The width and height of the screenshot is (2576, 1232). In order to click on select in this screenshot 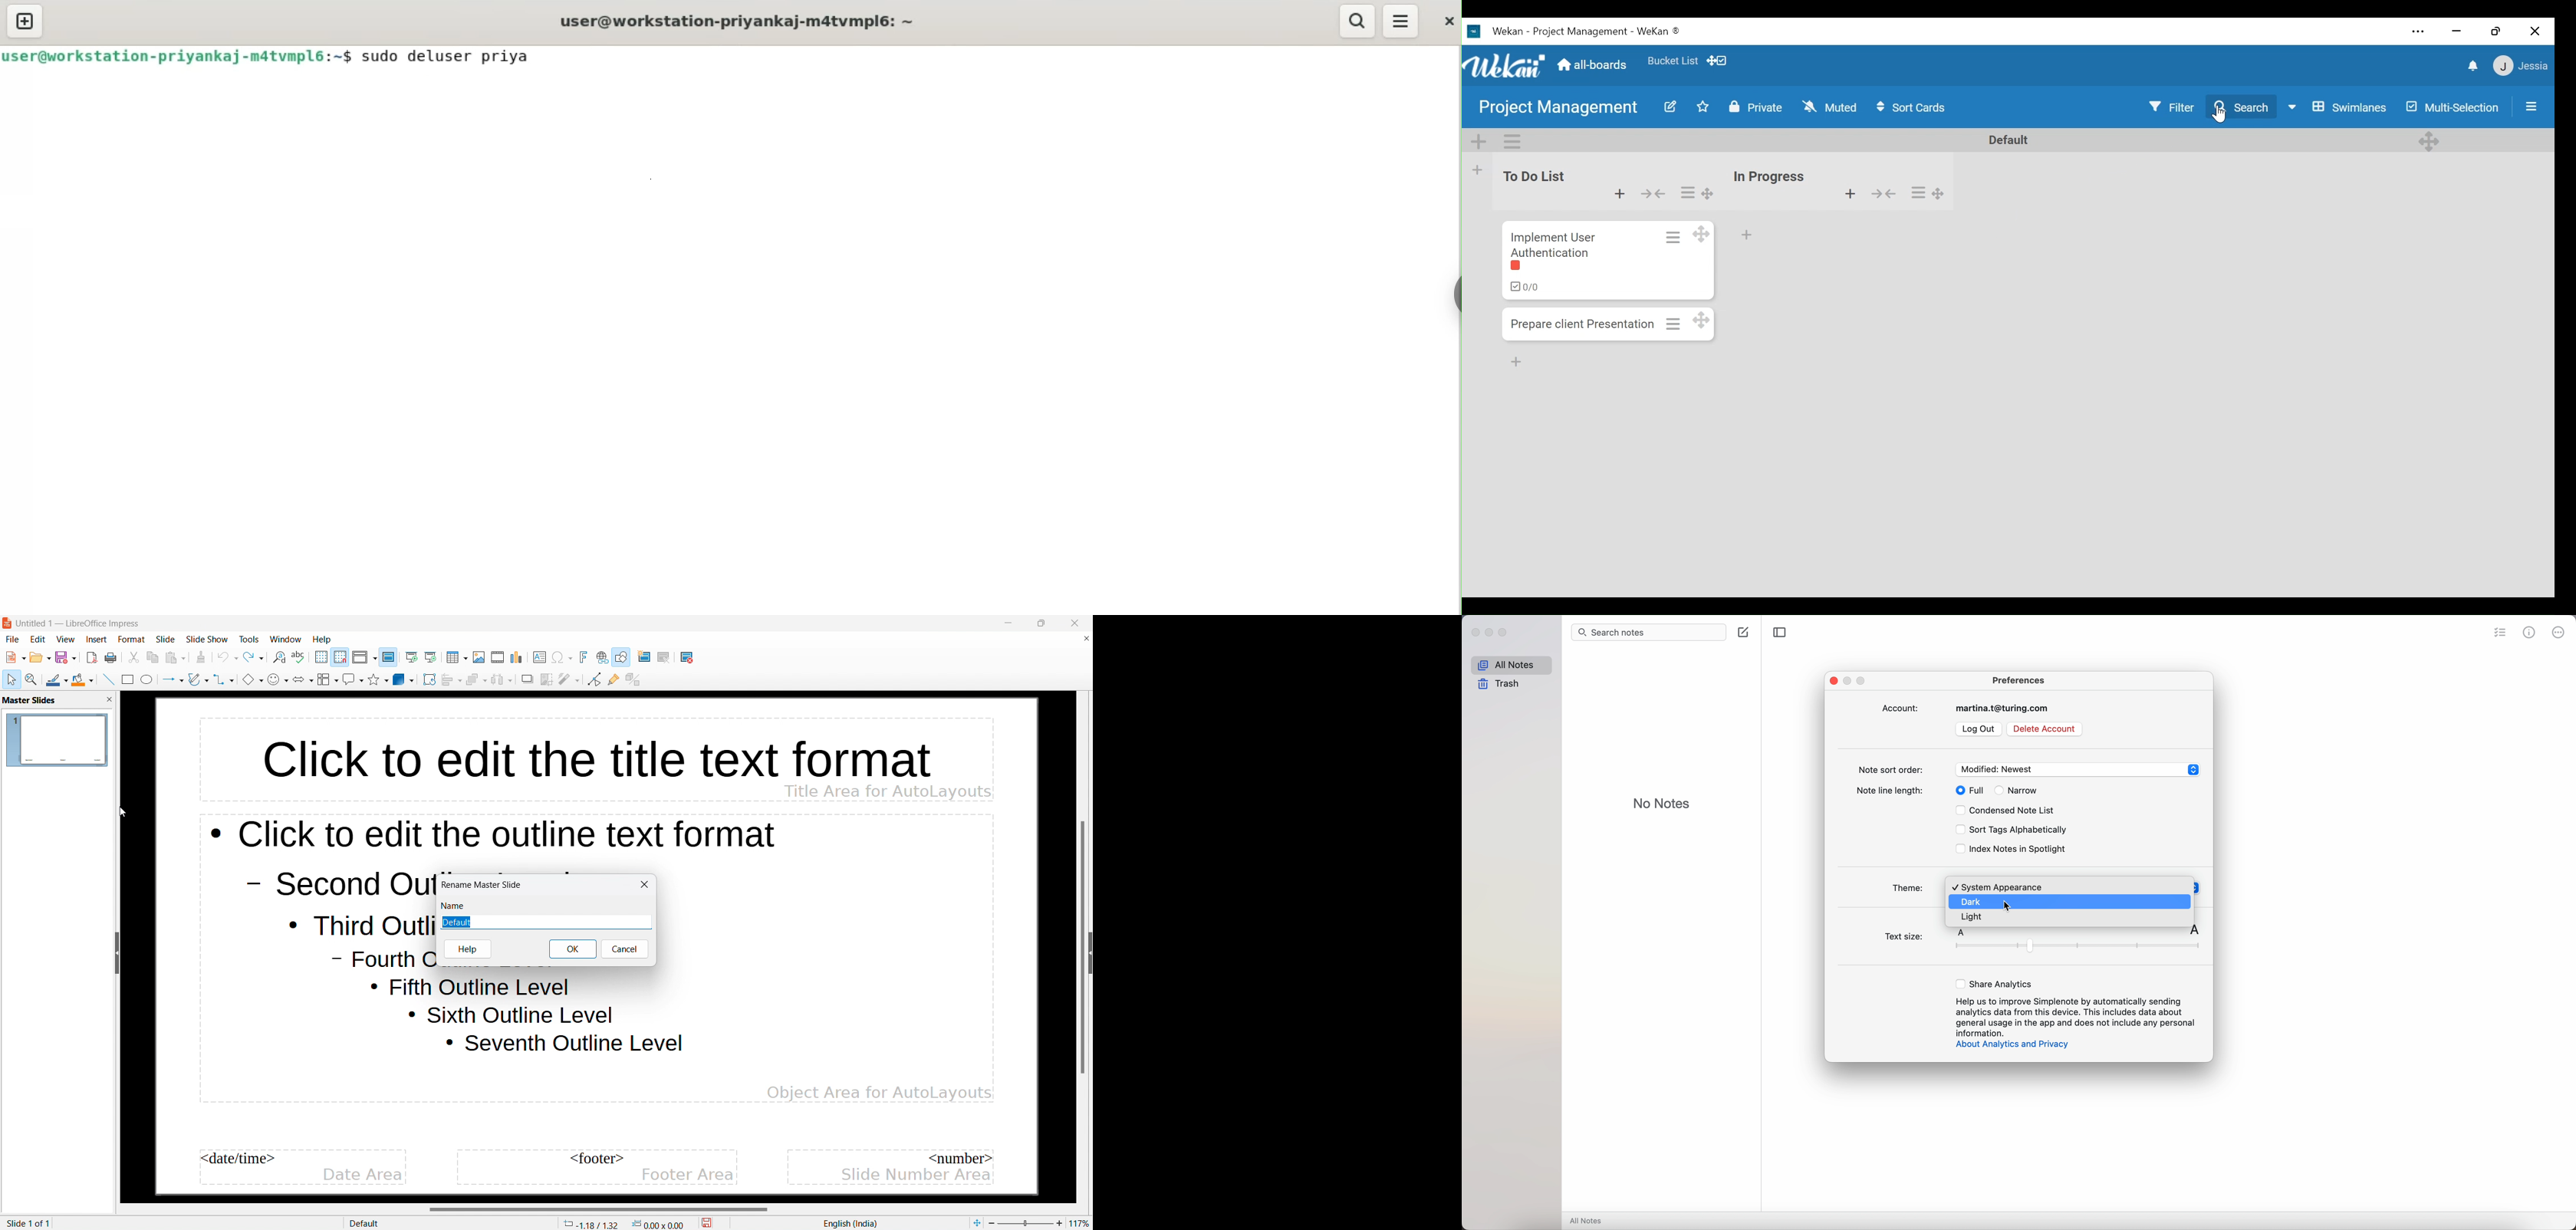, I will do `click(13, 680)`.